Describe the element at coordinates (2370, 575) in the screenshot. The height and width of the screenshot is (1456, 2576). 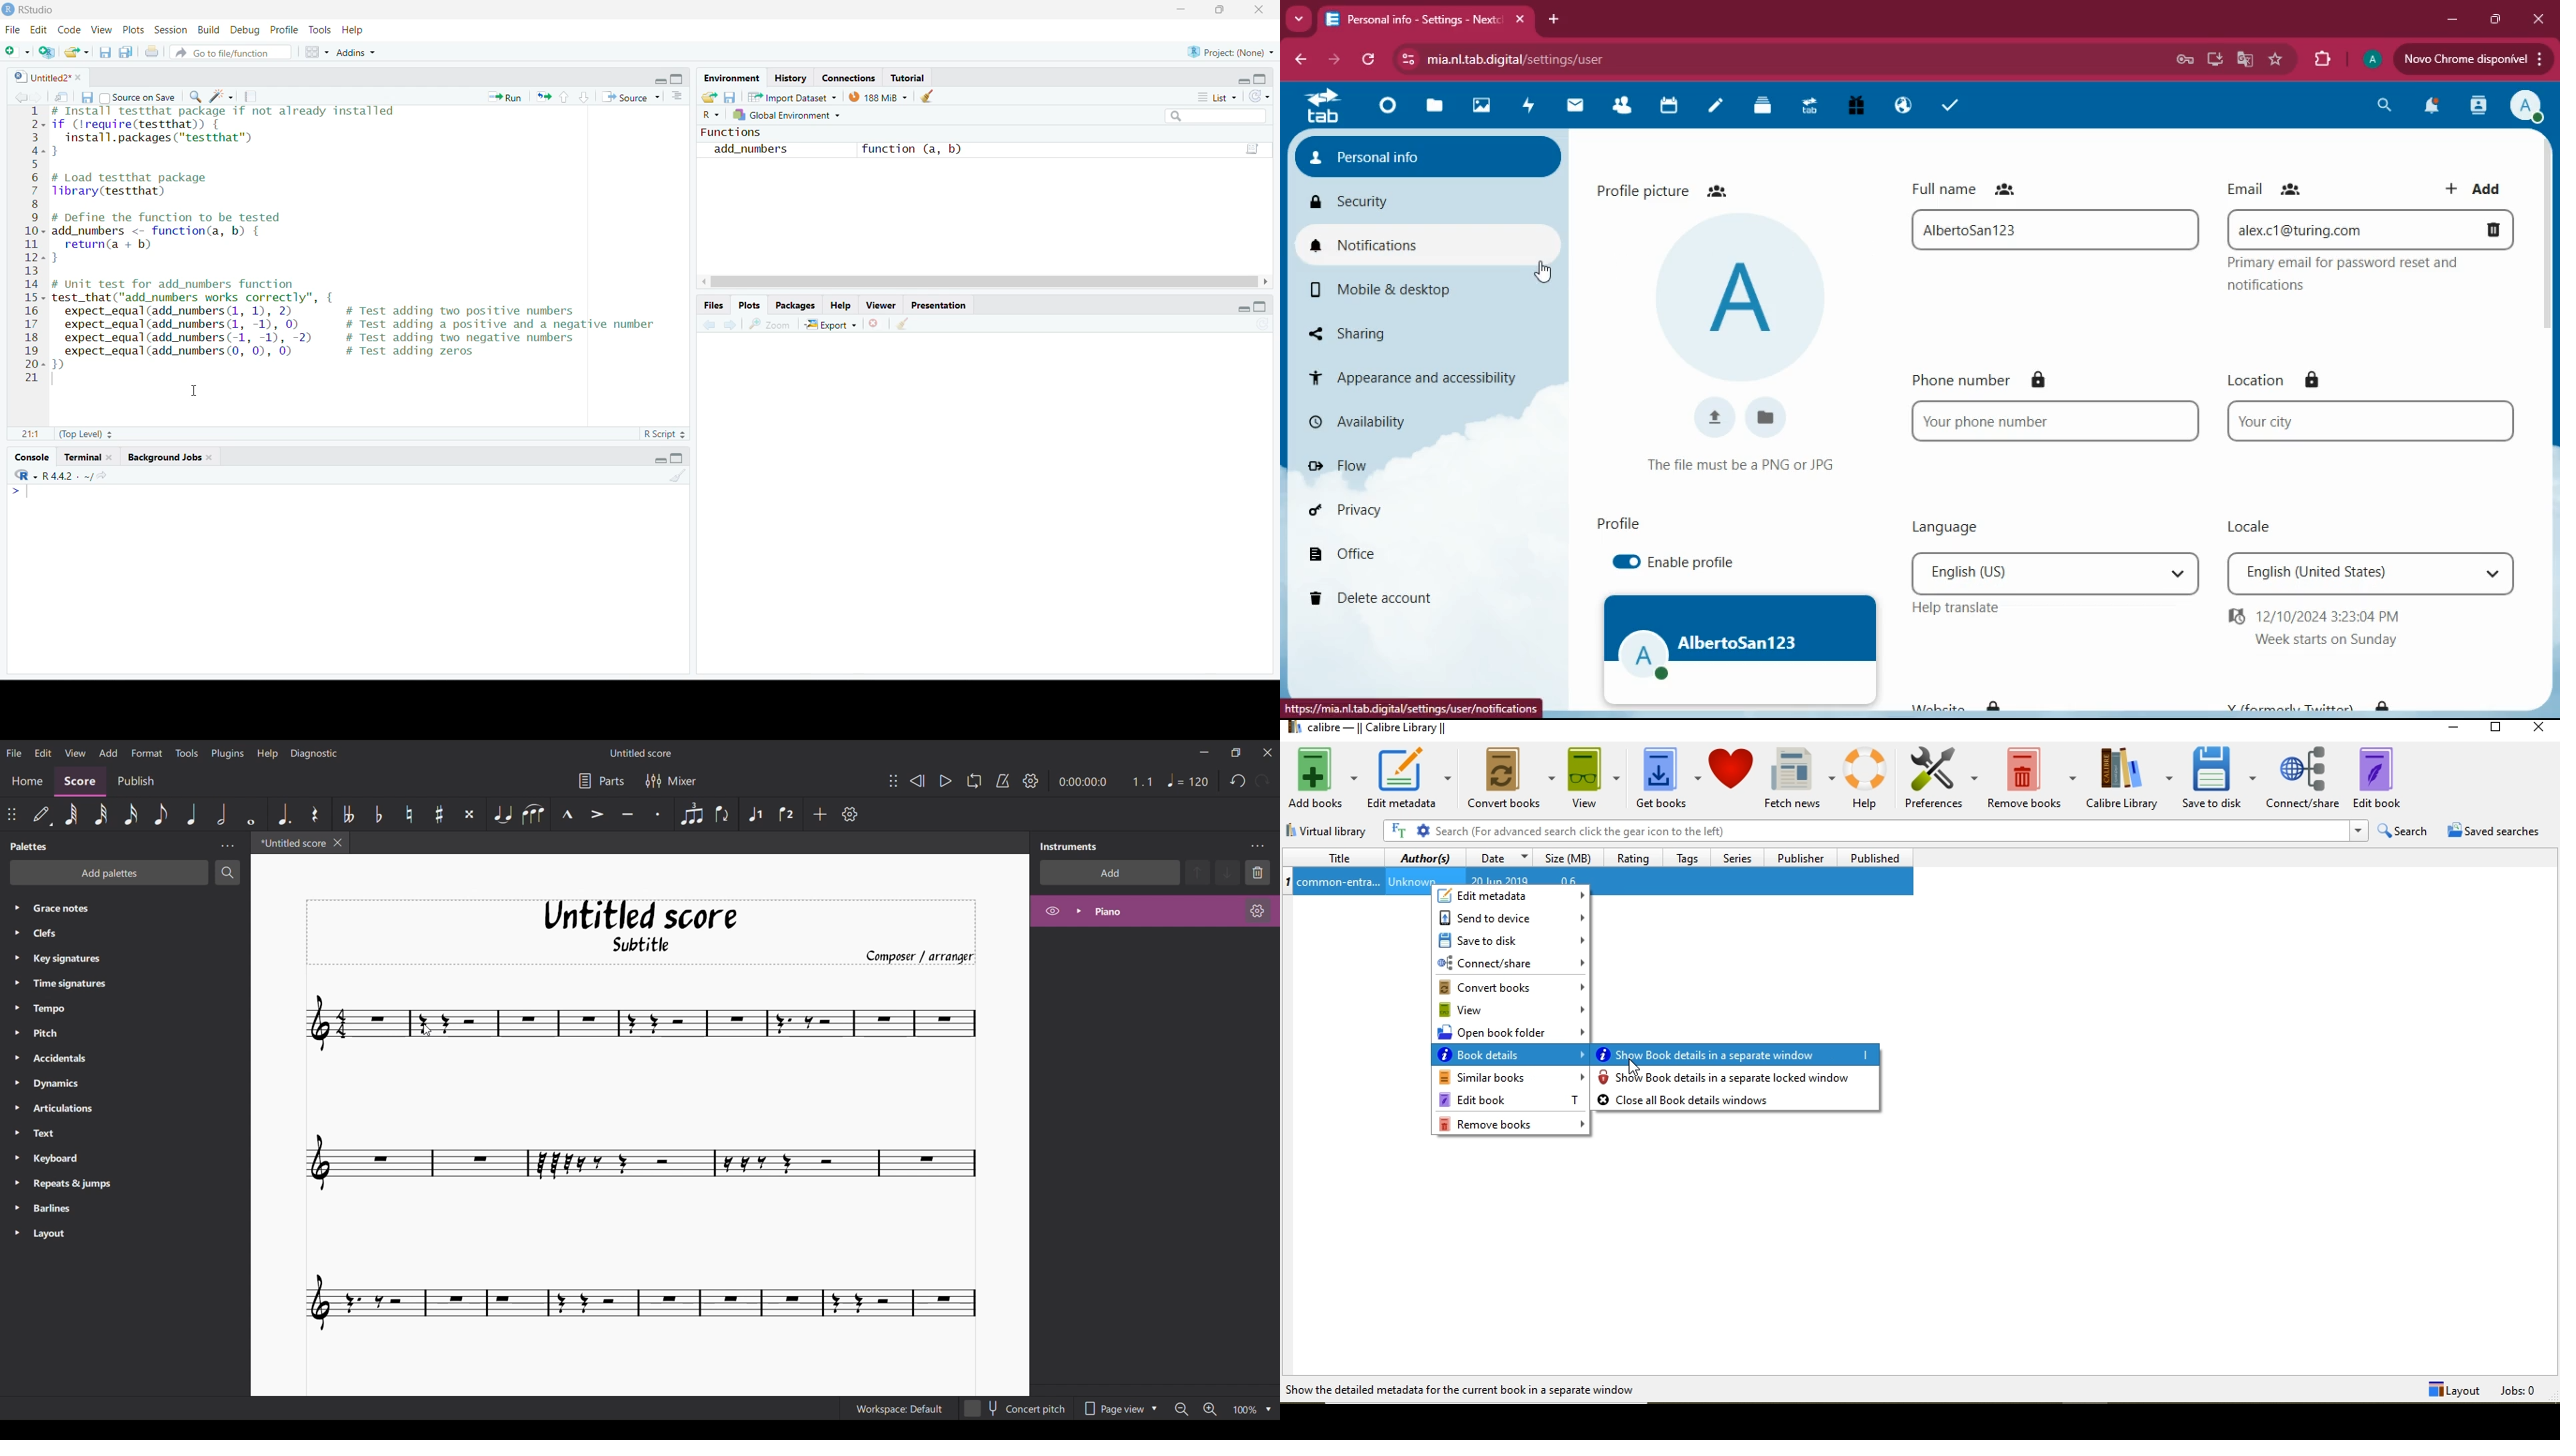
I see `locale` at that location.